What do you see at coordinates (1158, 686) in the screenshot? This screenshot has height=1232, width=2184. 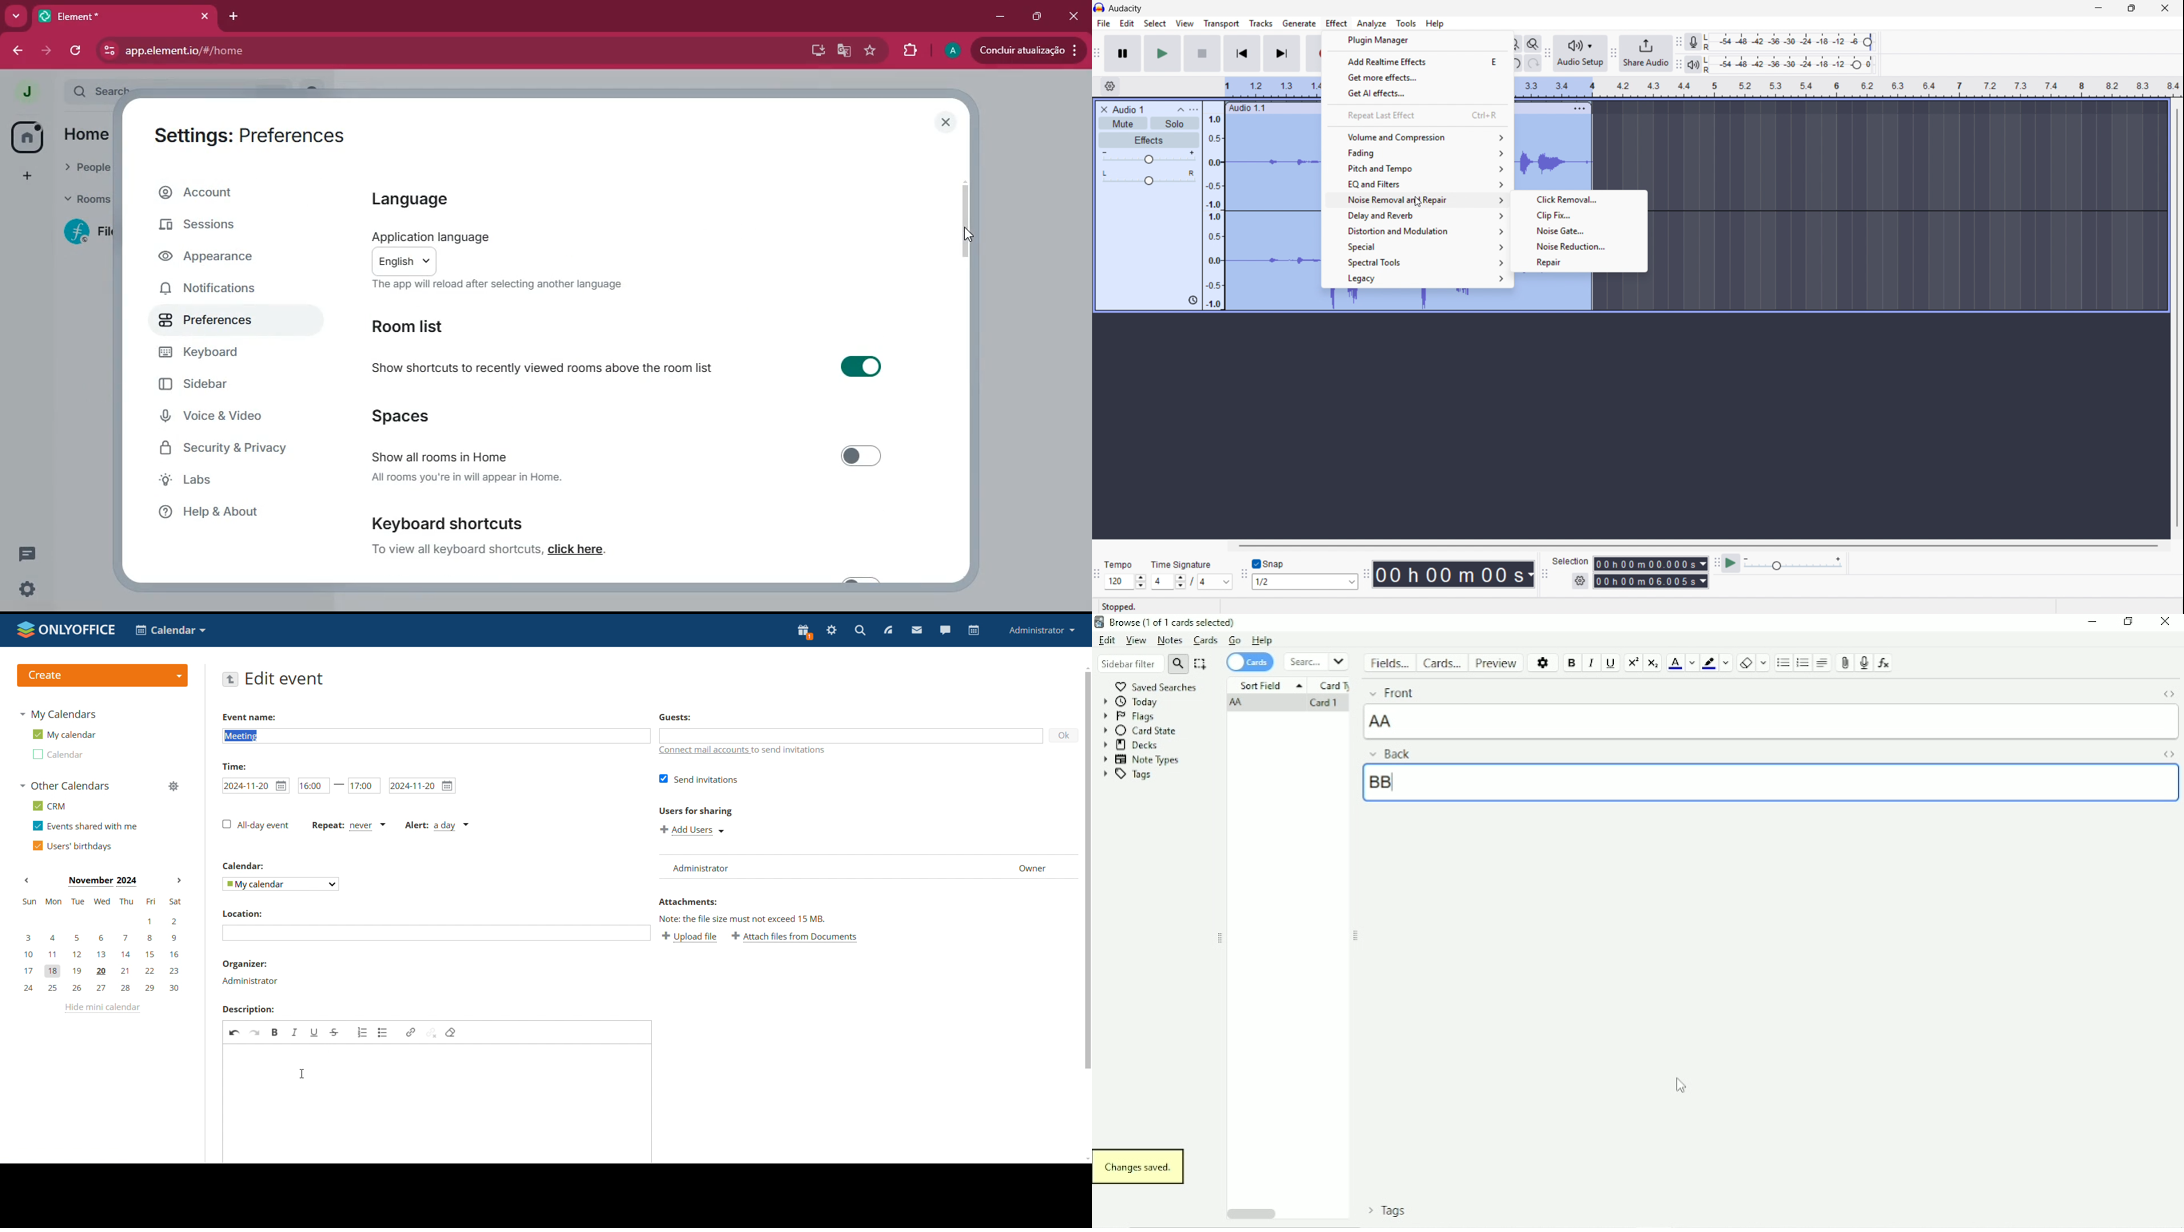 I see `Saved Searches` at bounding box center [1158, 686].